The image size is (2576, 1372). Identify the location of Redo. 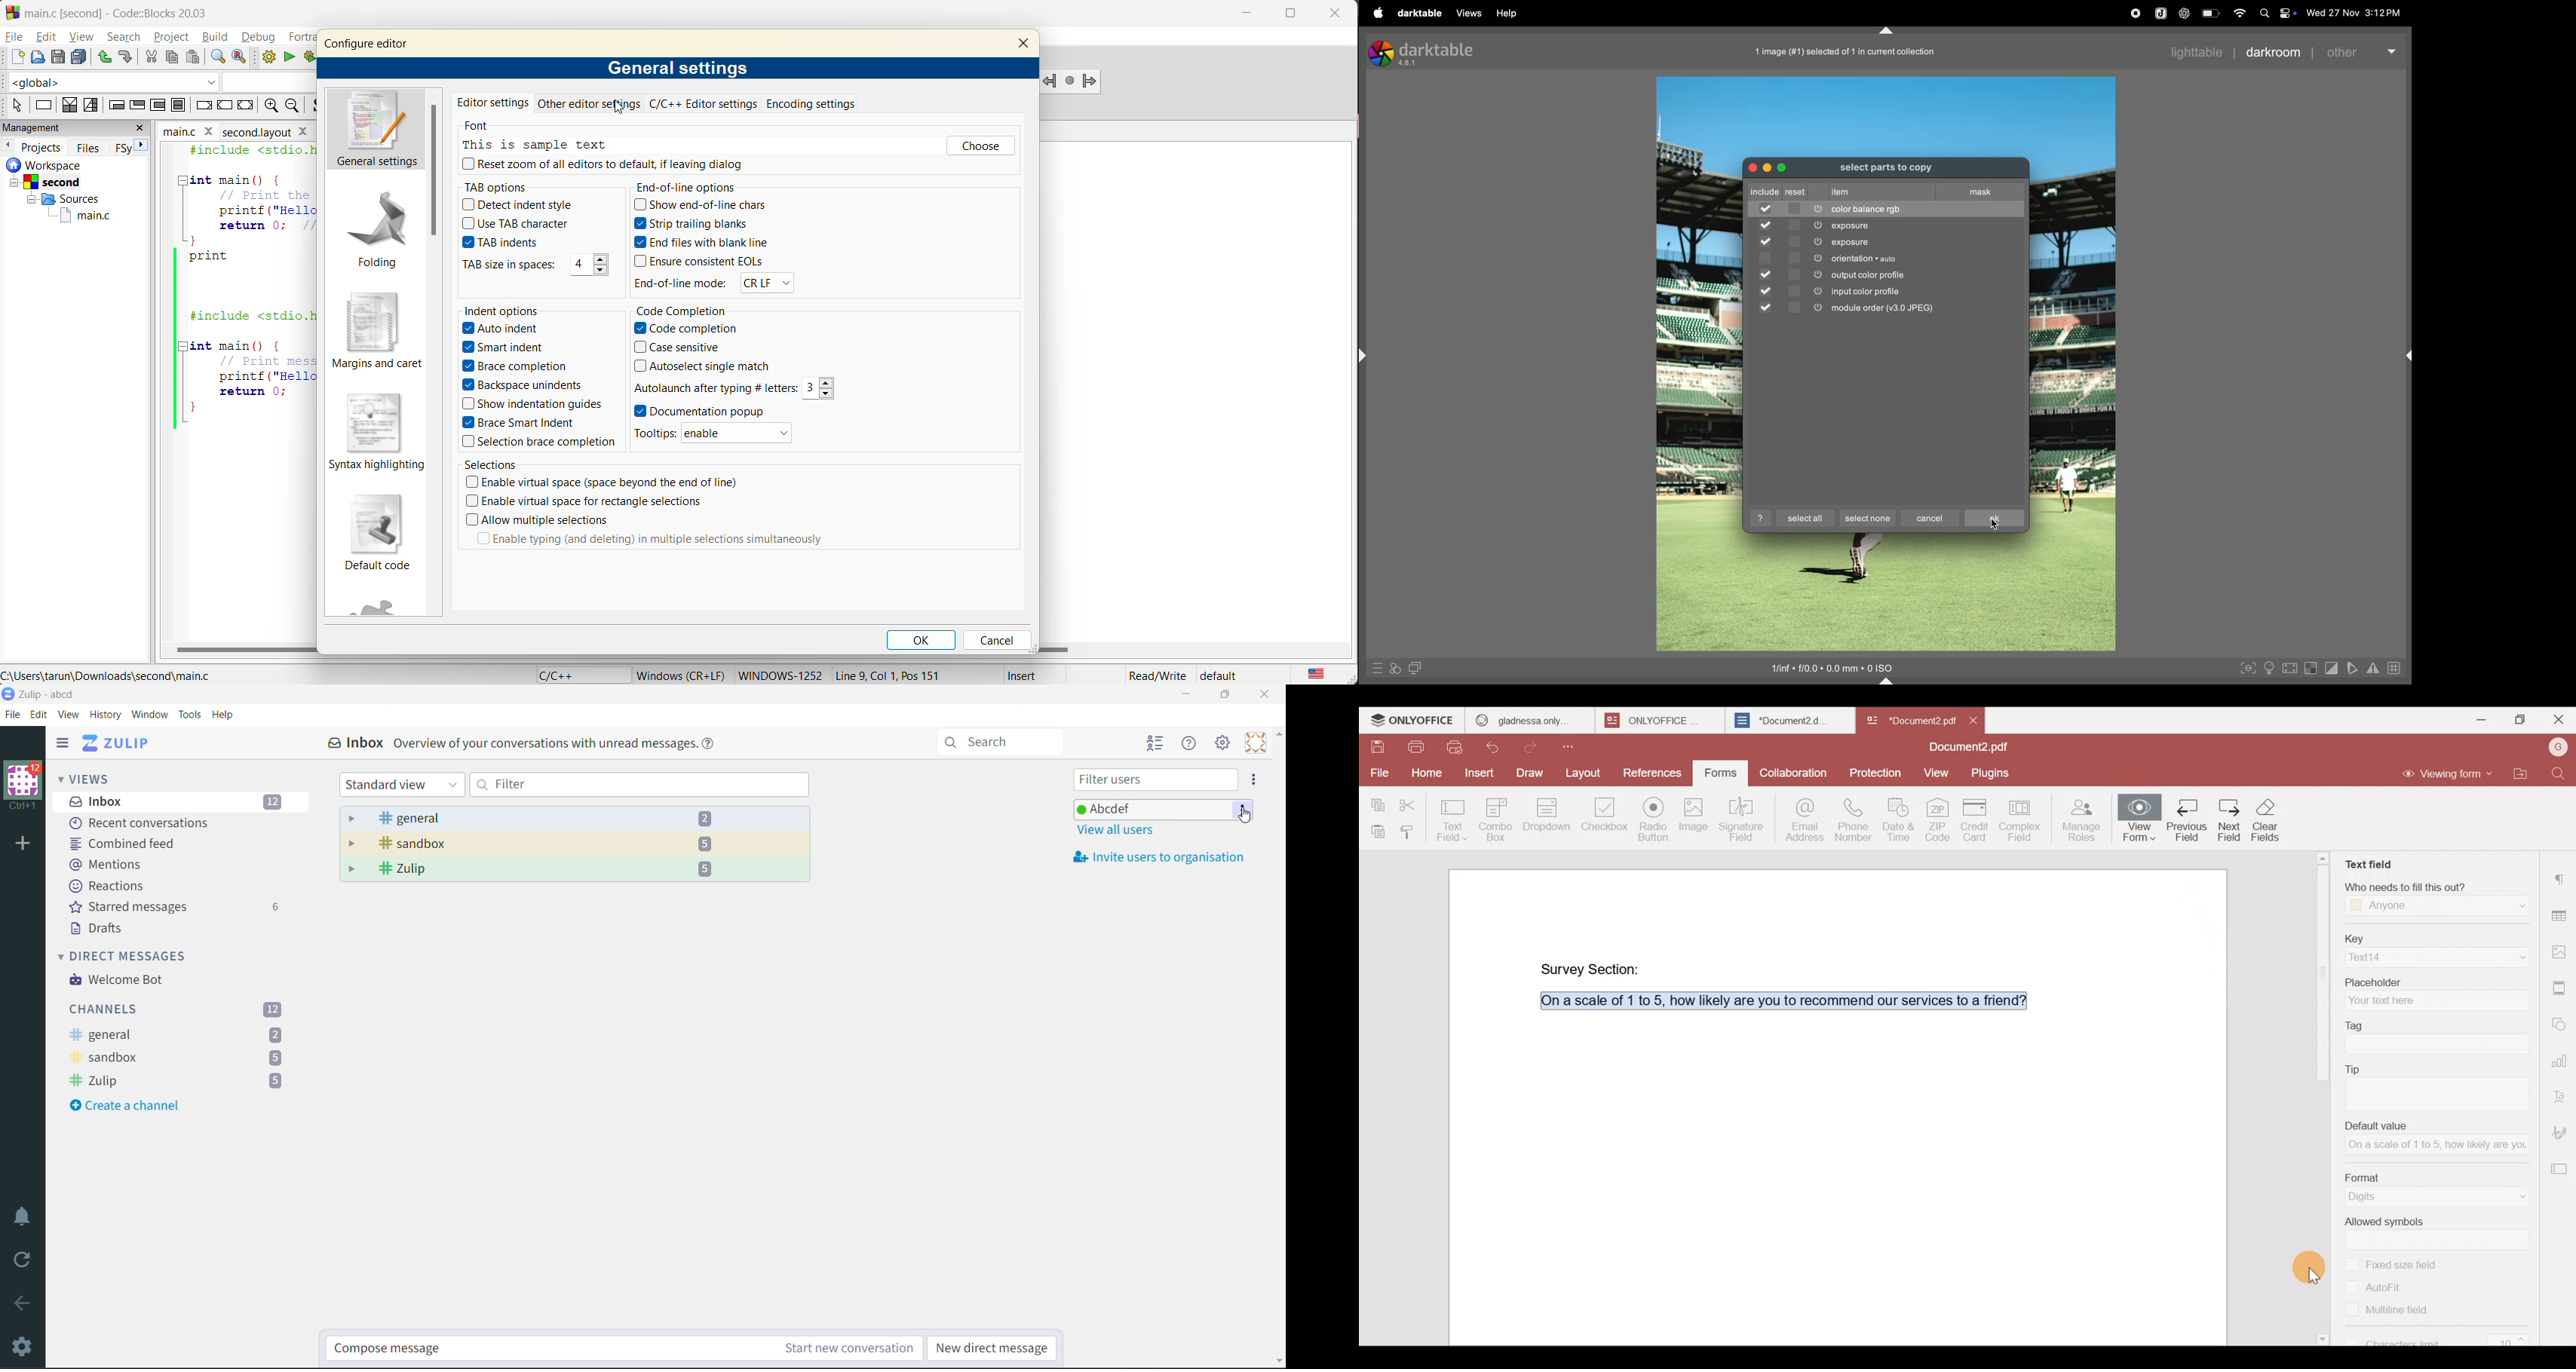
(1535, 745).